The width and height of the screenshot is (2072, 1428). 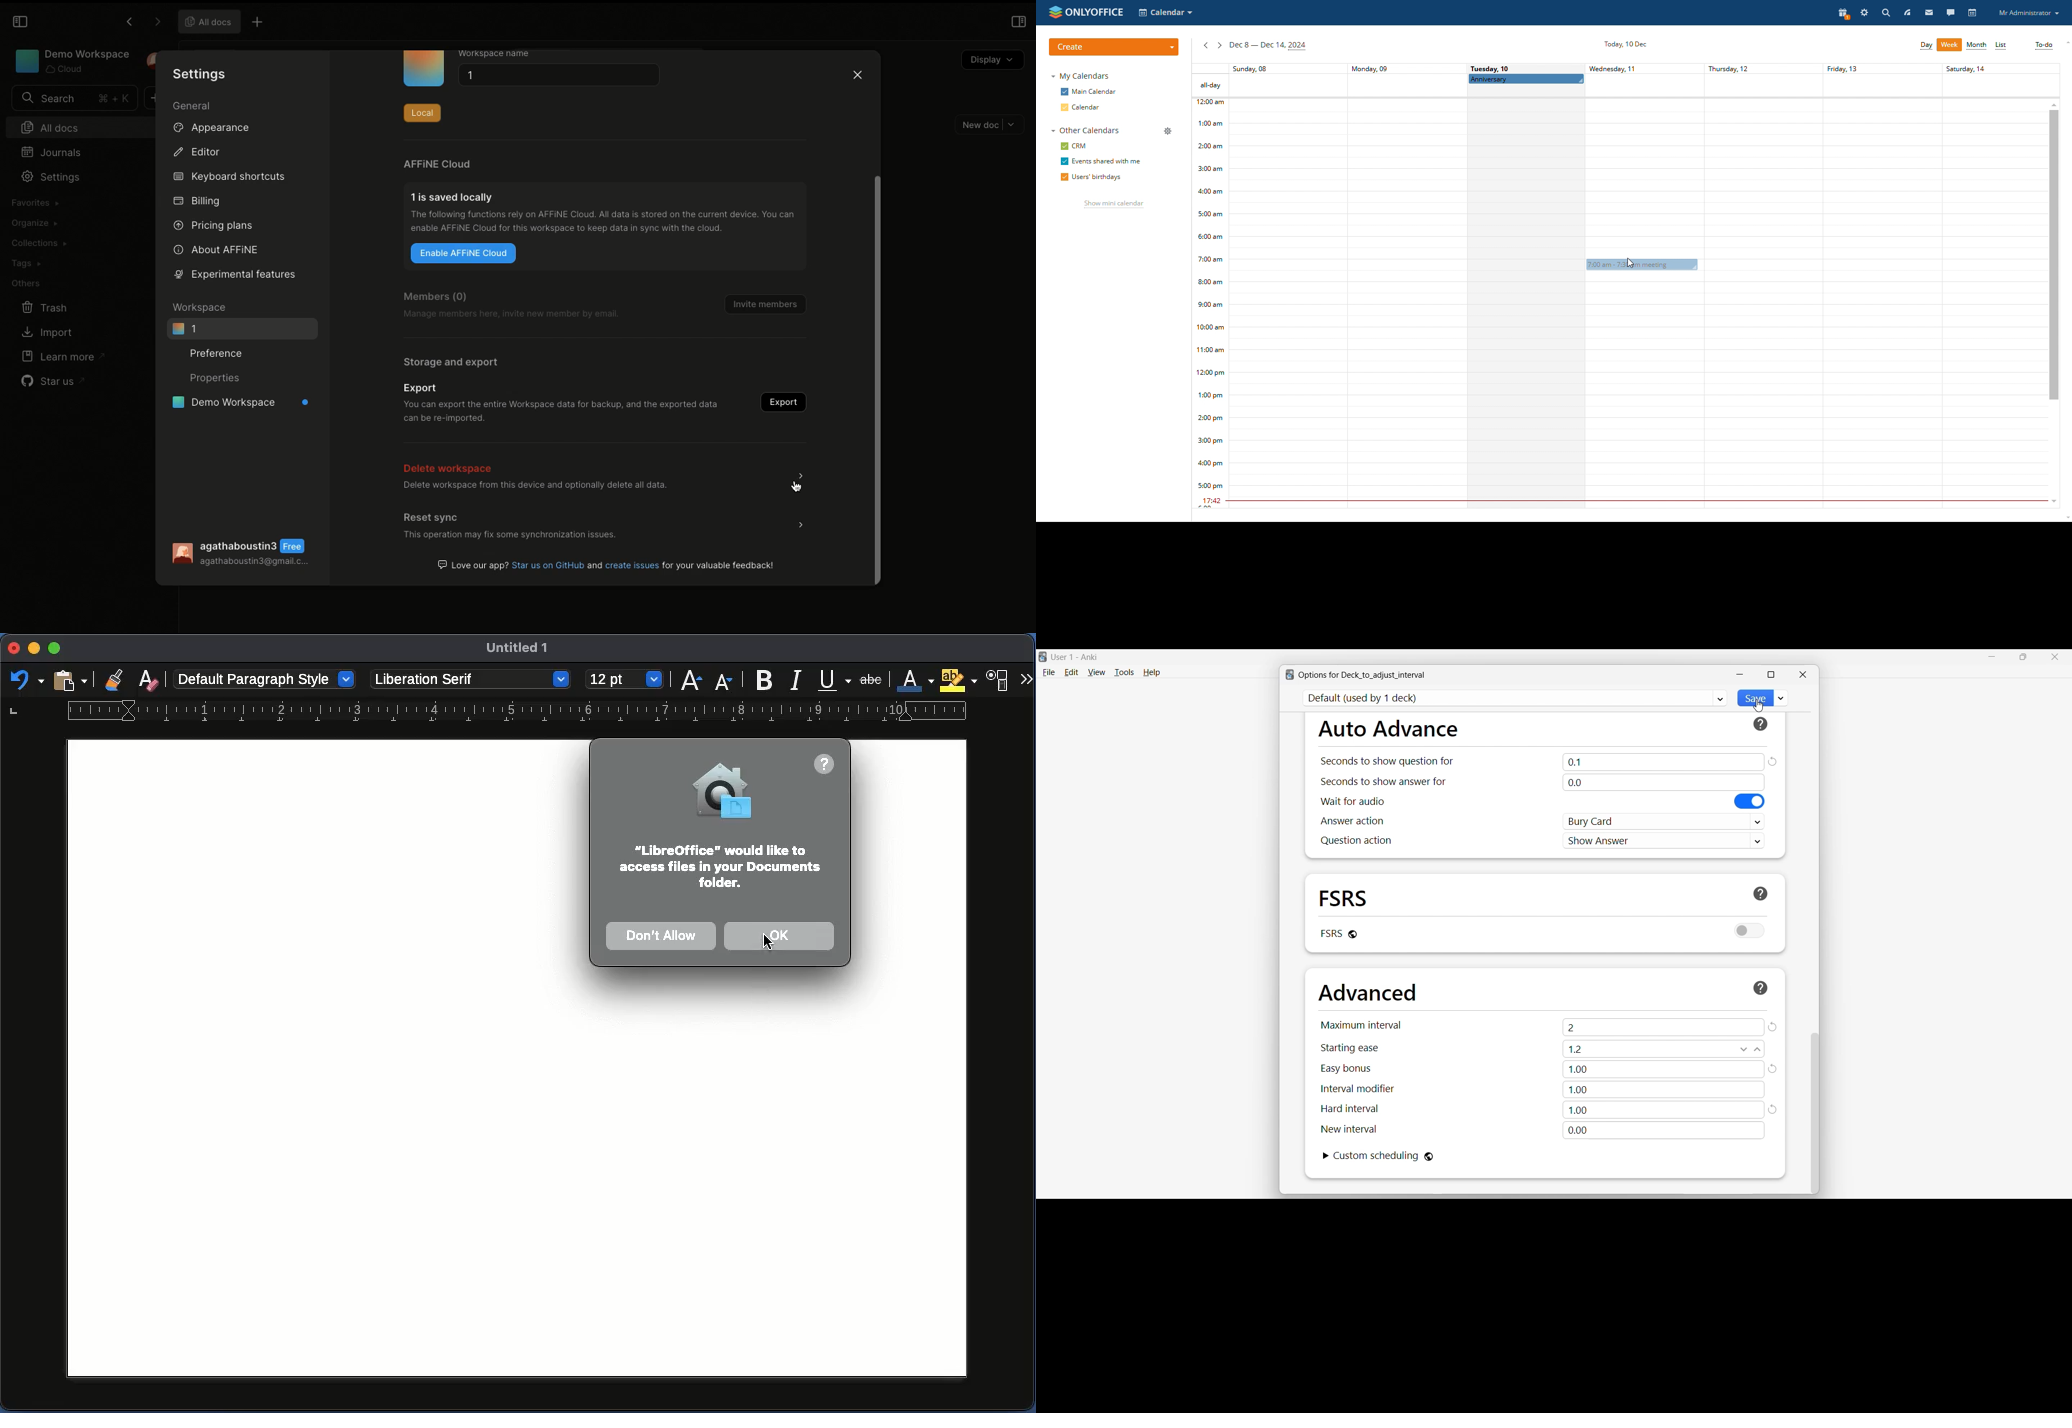 What do you see at coordinates (437, 164) in the screenshot?
I see `AFFINE cloud` at bounding box center [437, 164].